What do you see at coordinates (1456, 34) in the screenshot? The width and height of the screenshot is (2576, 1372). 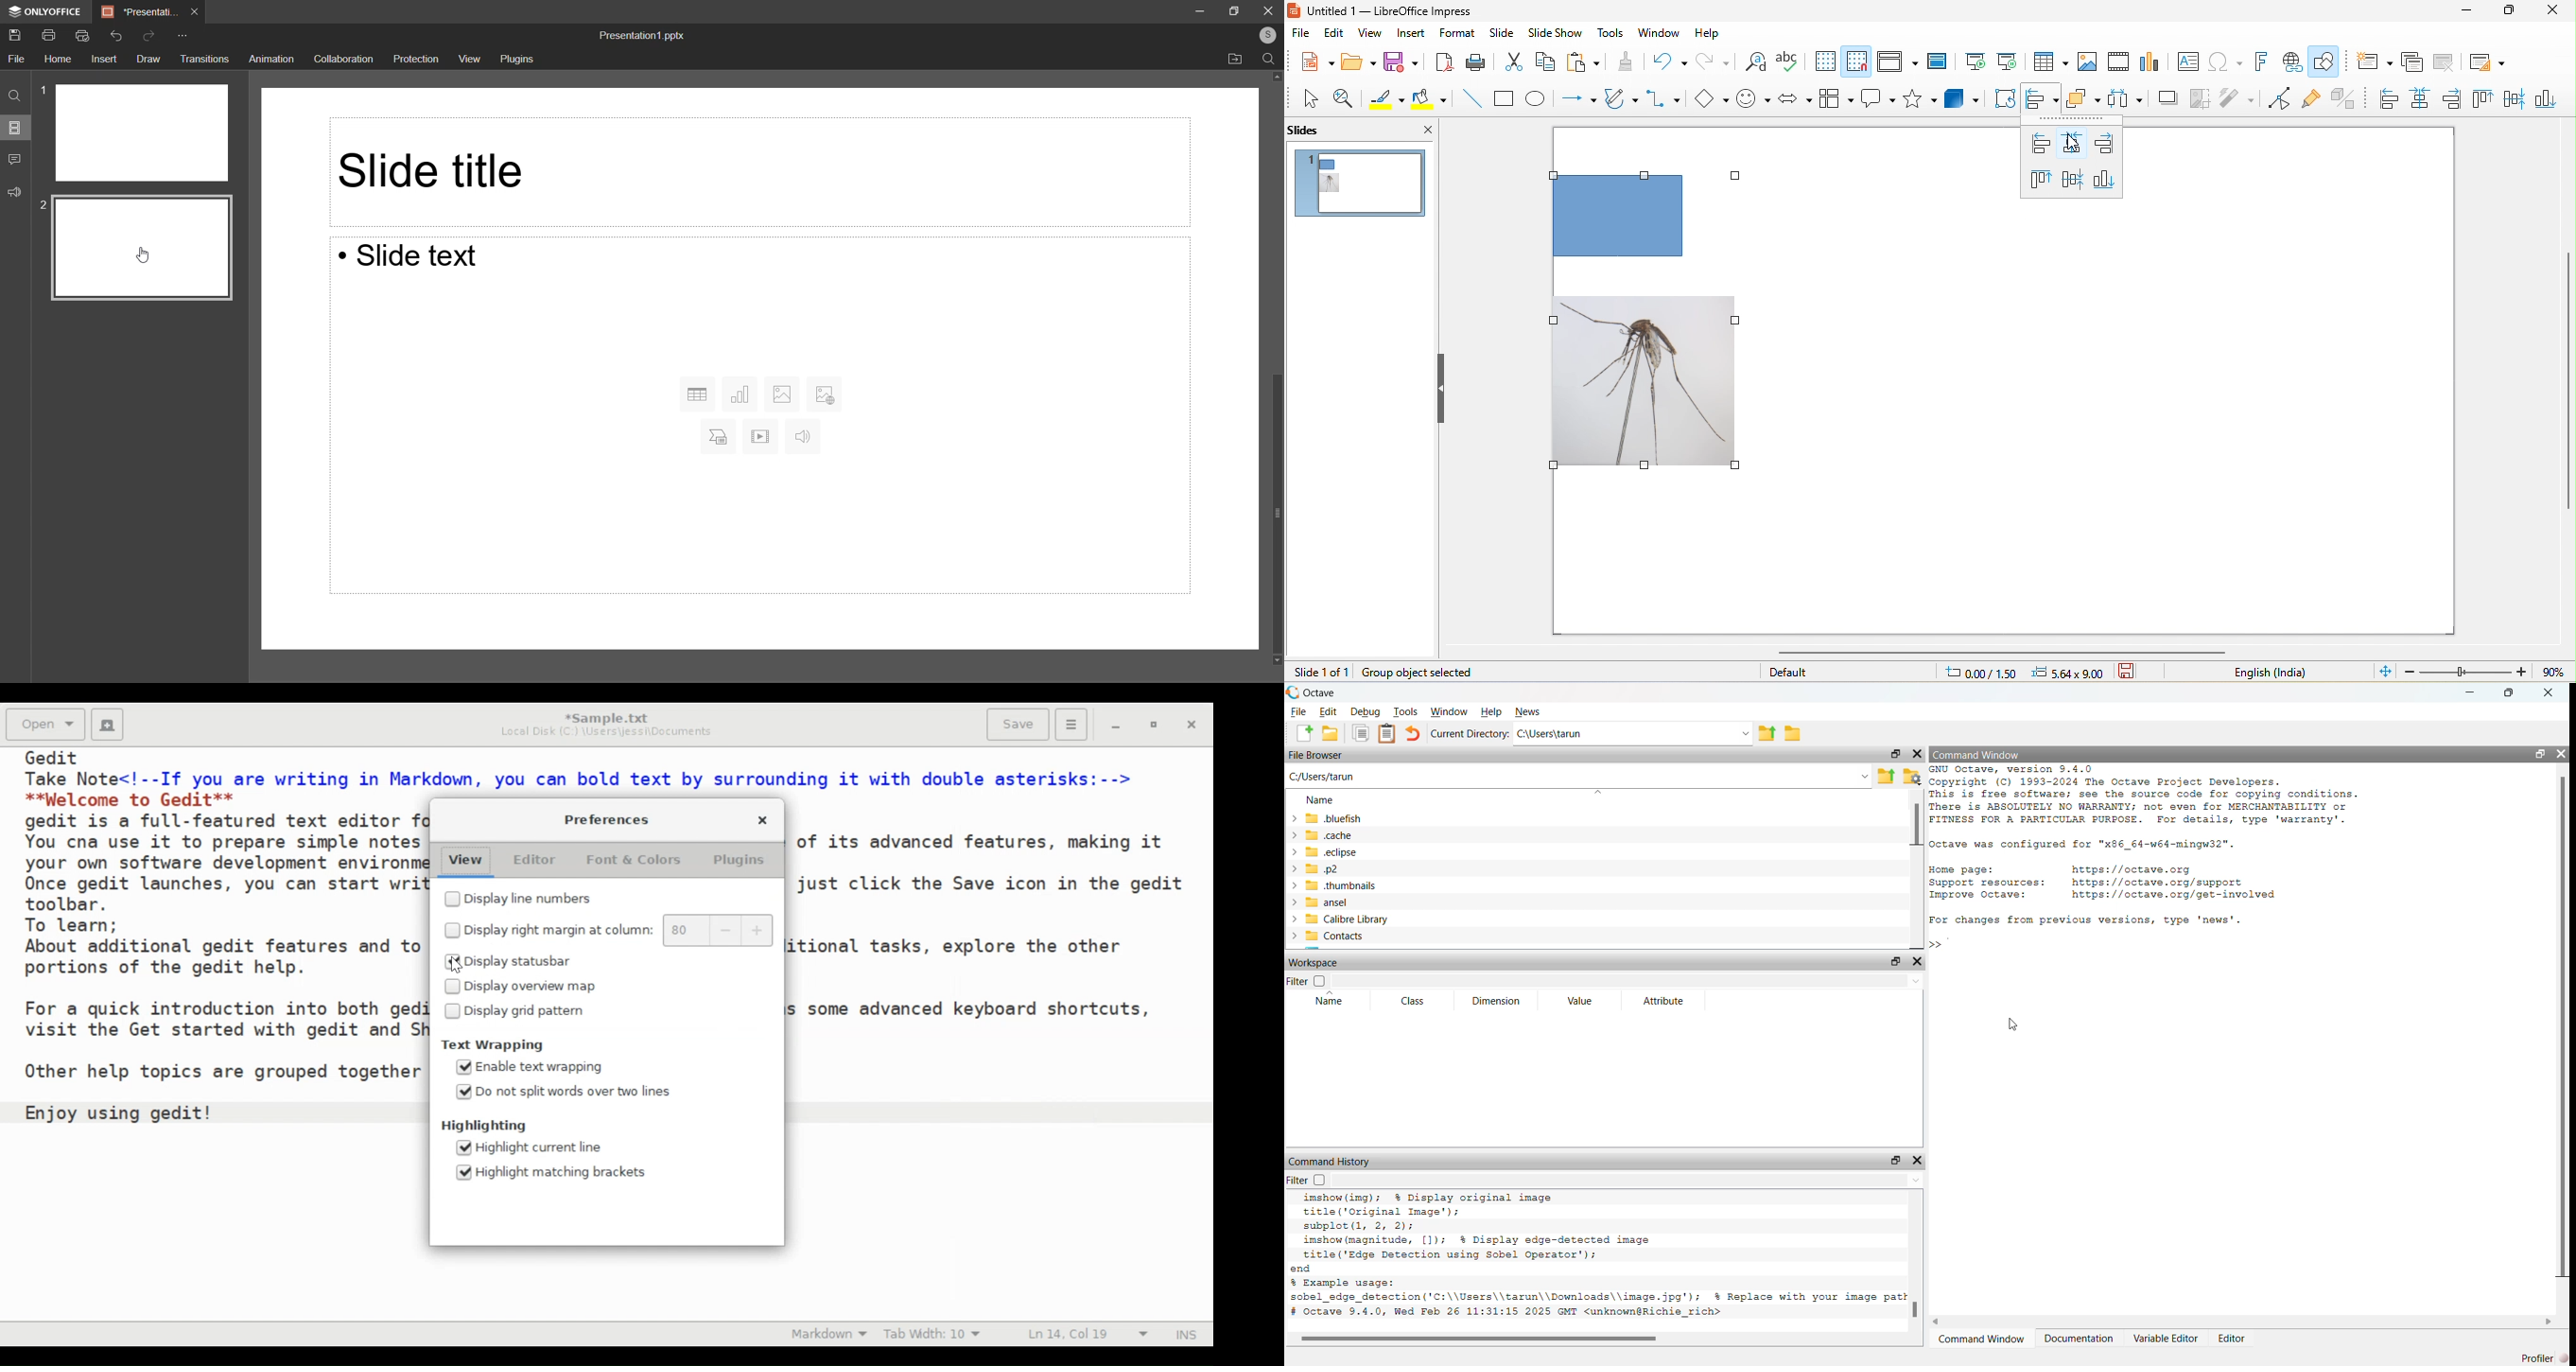 I see `format` at bounding box center [1456, 34].